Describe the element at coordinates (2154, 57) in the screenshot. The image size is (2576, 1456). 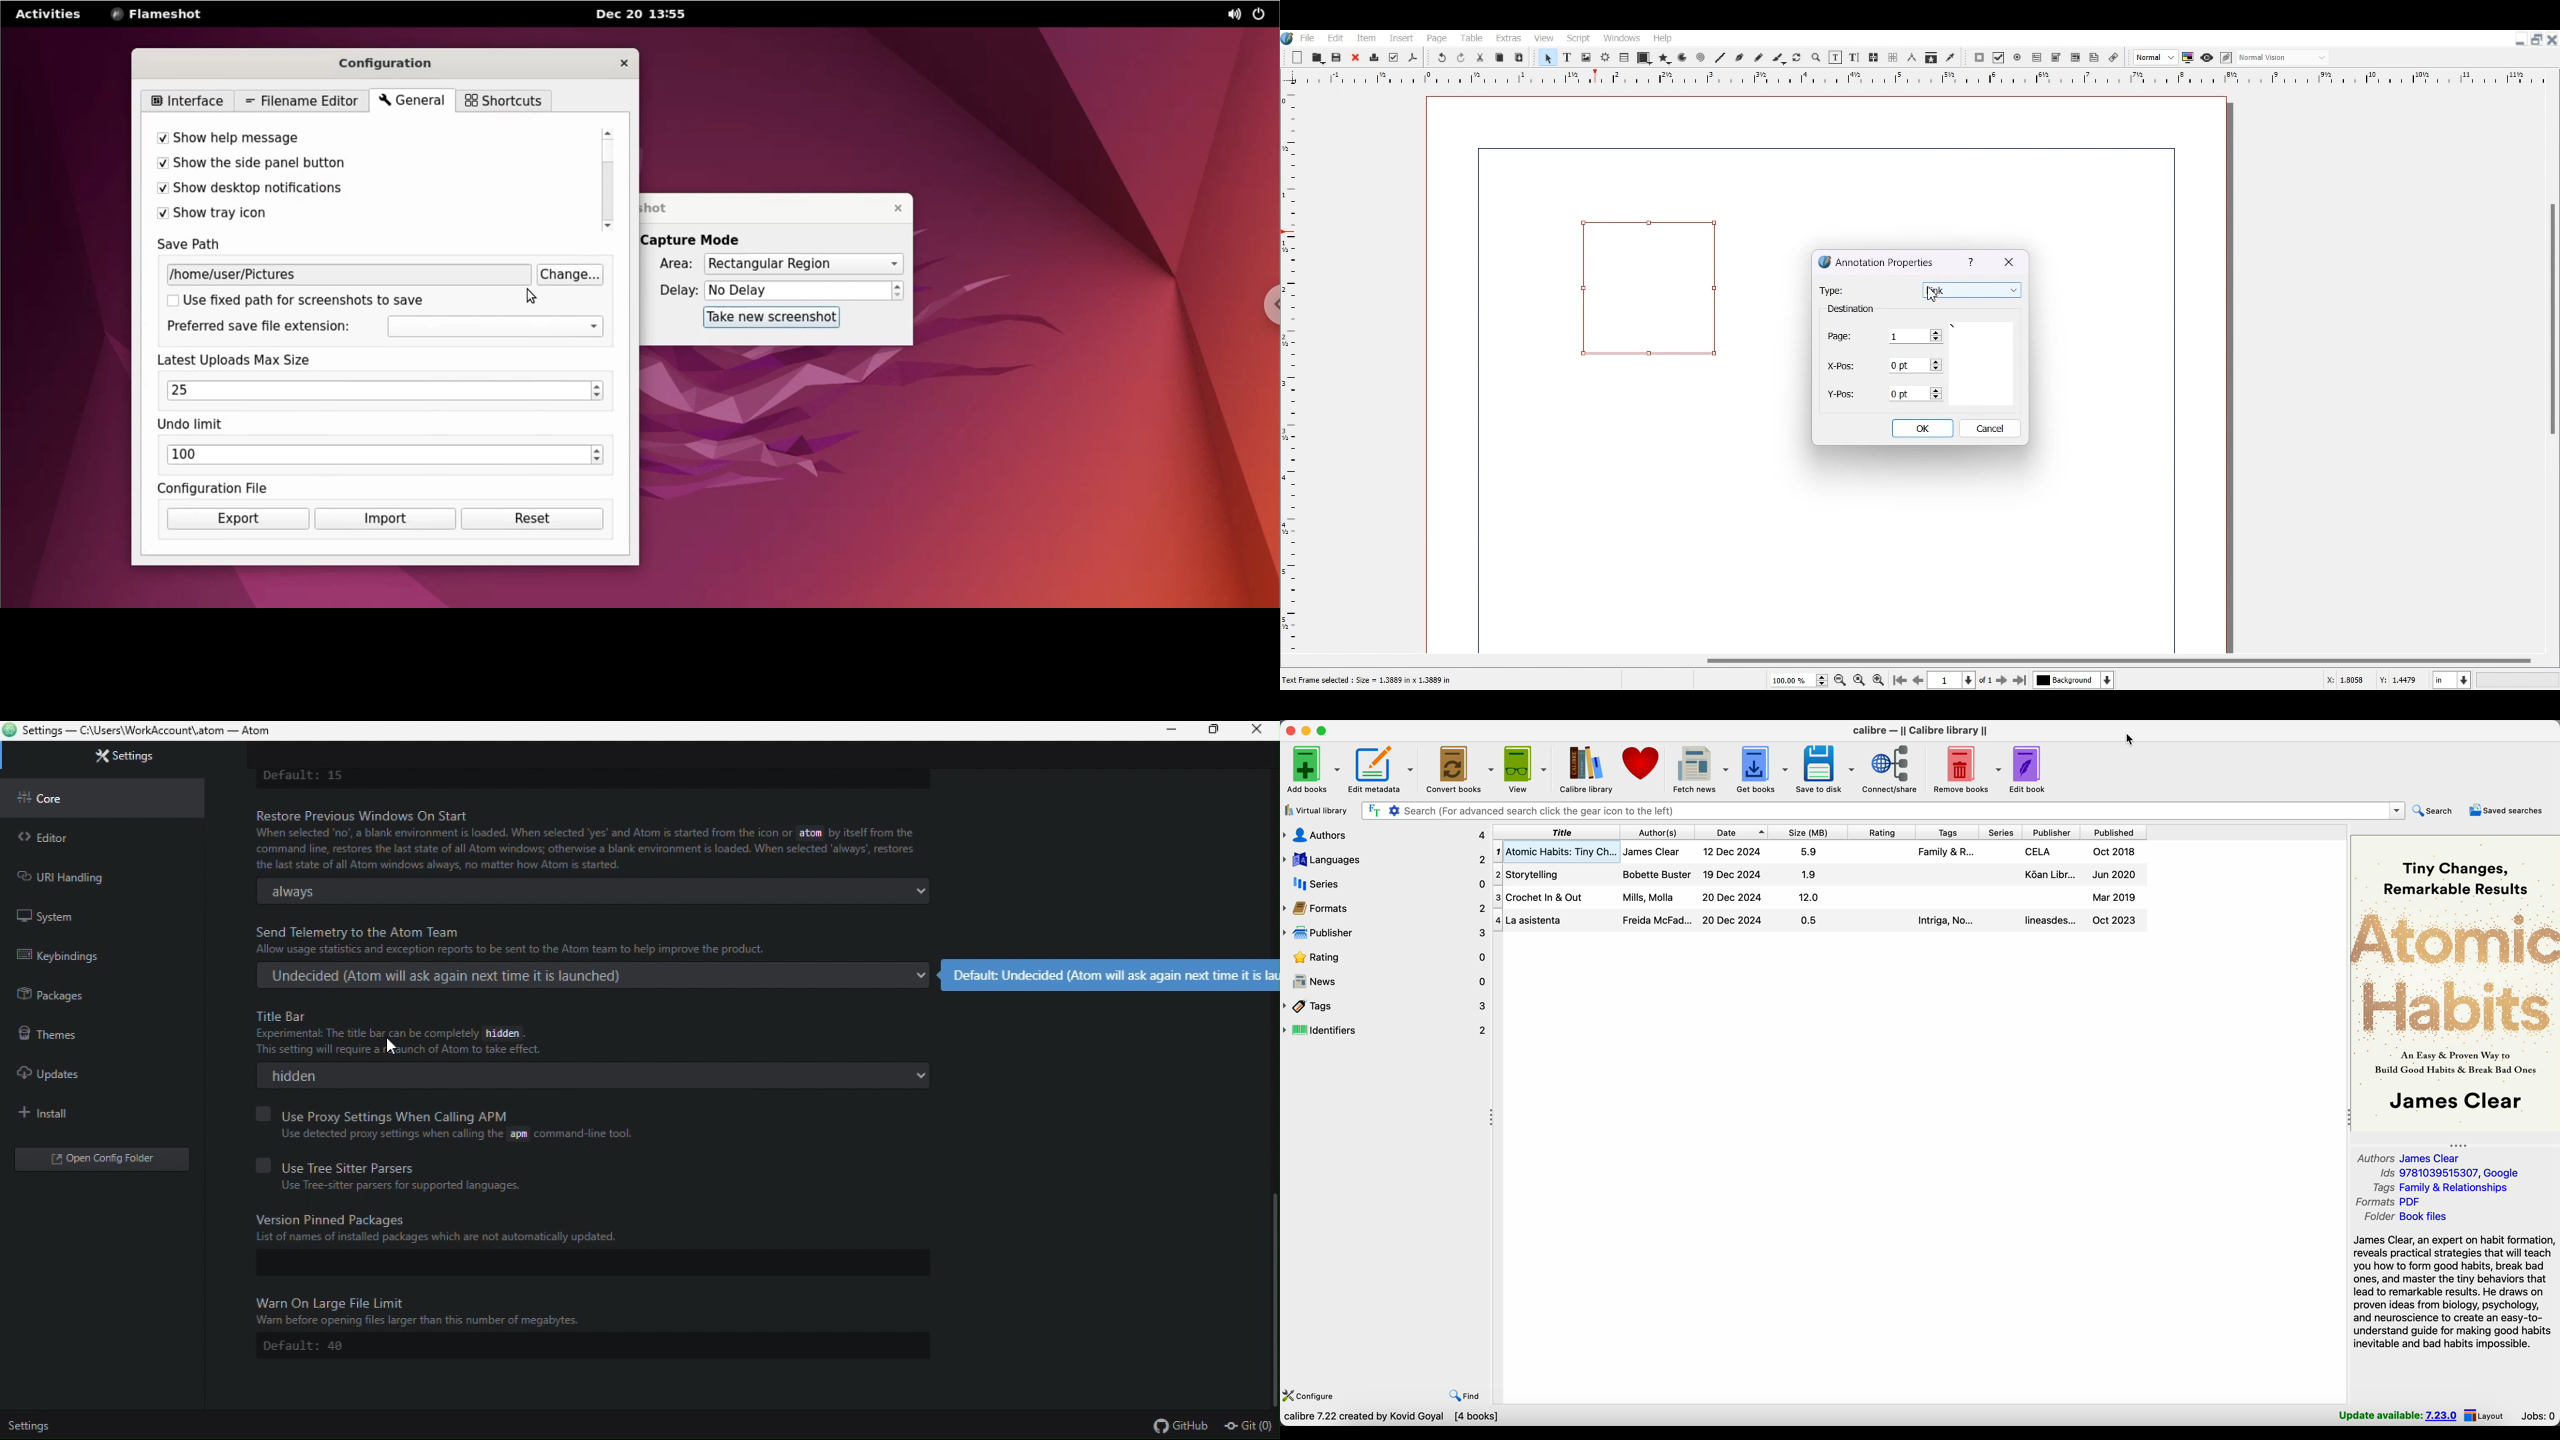
I see `Select the image preview quality` at that location.